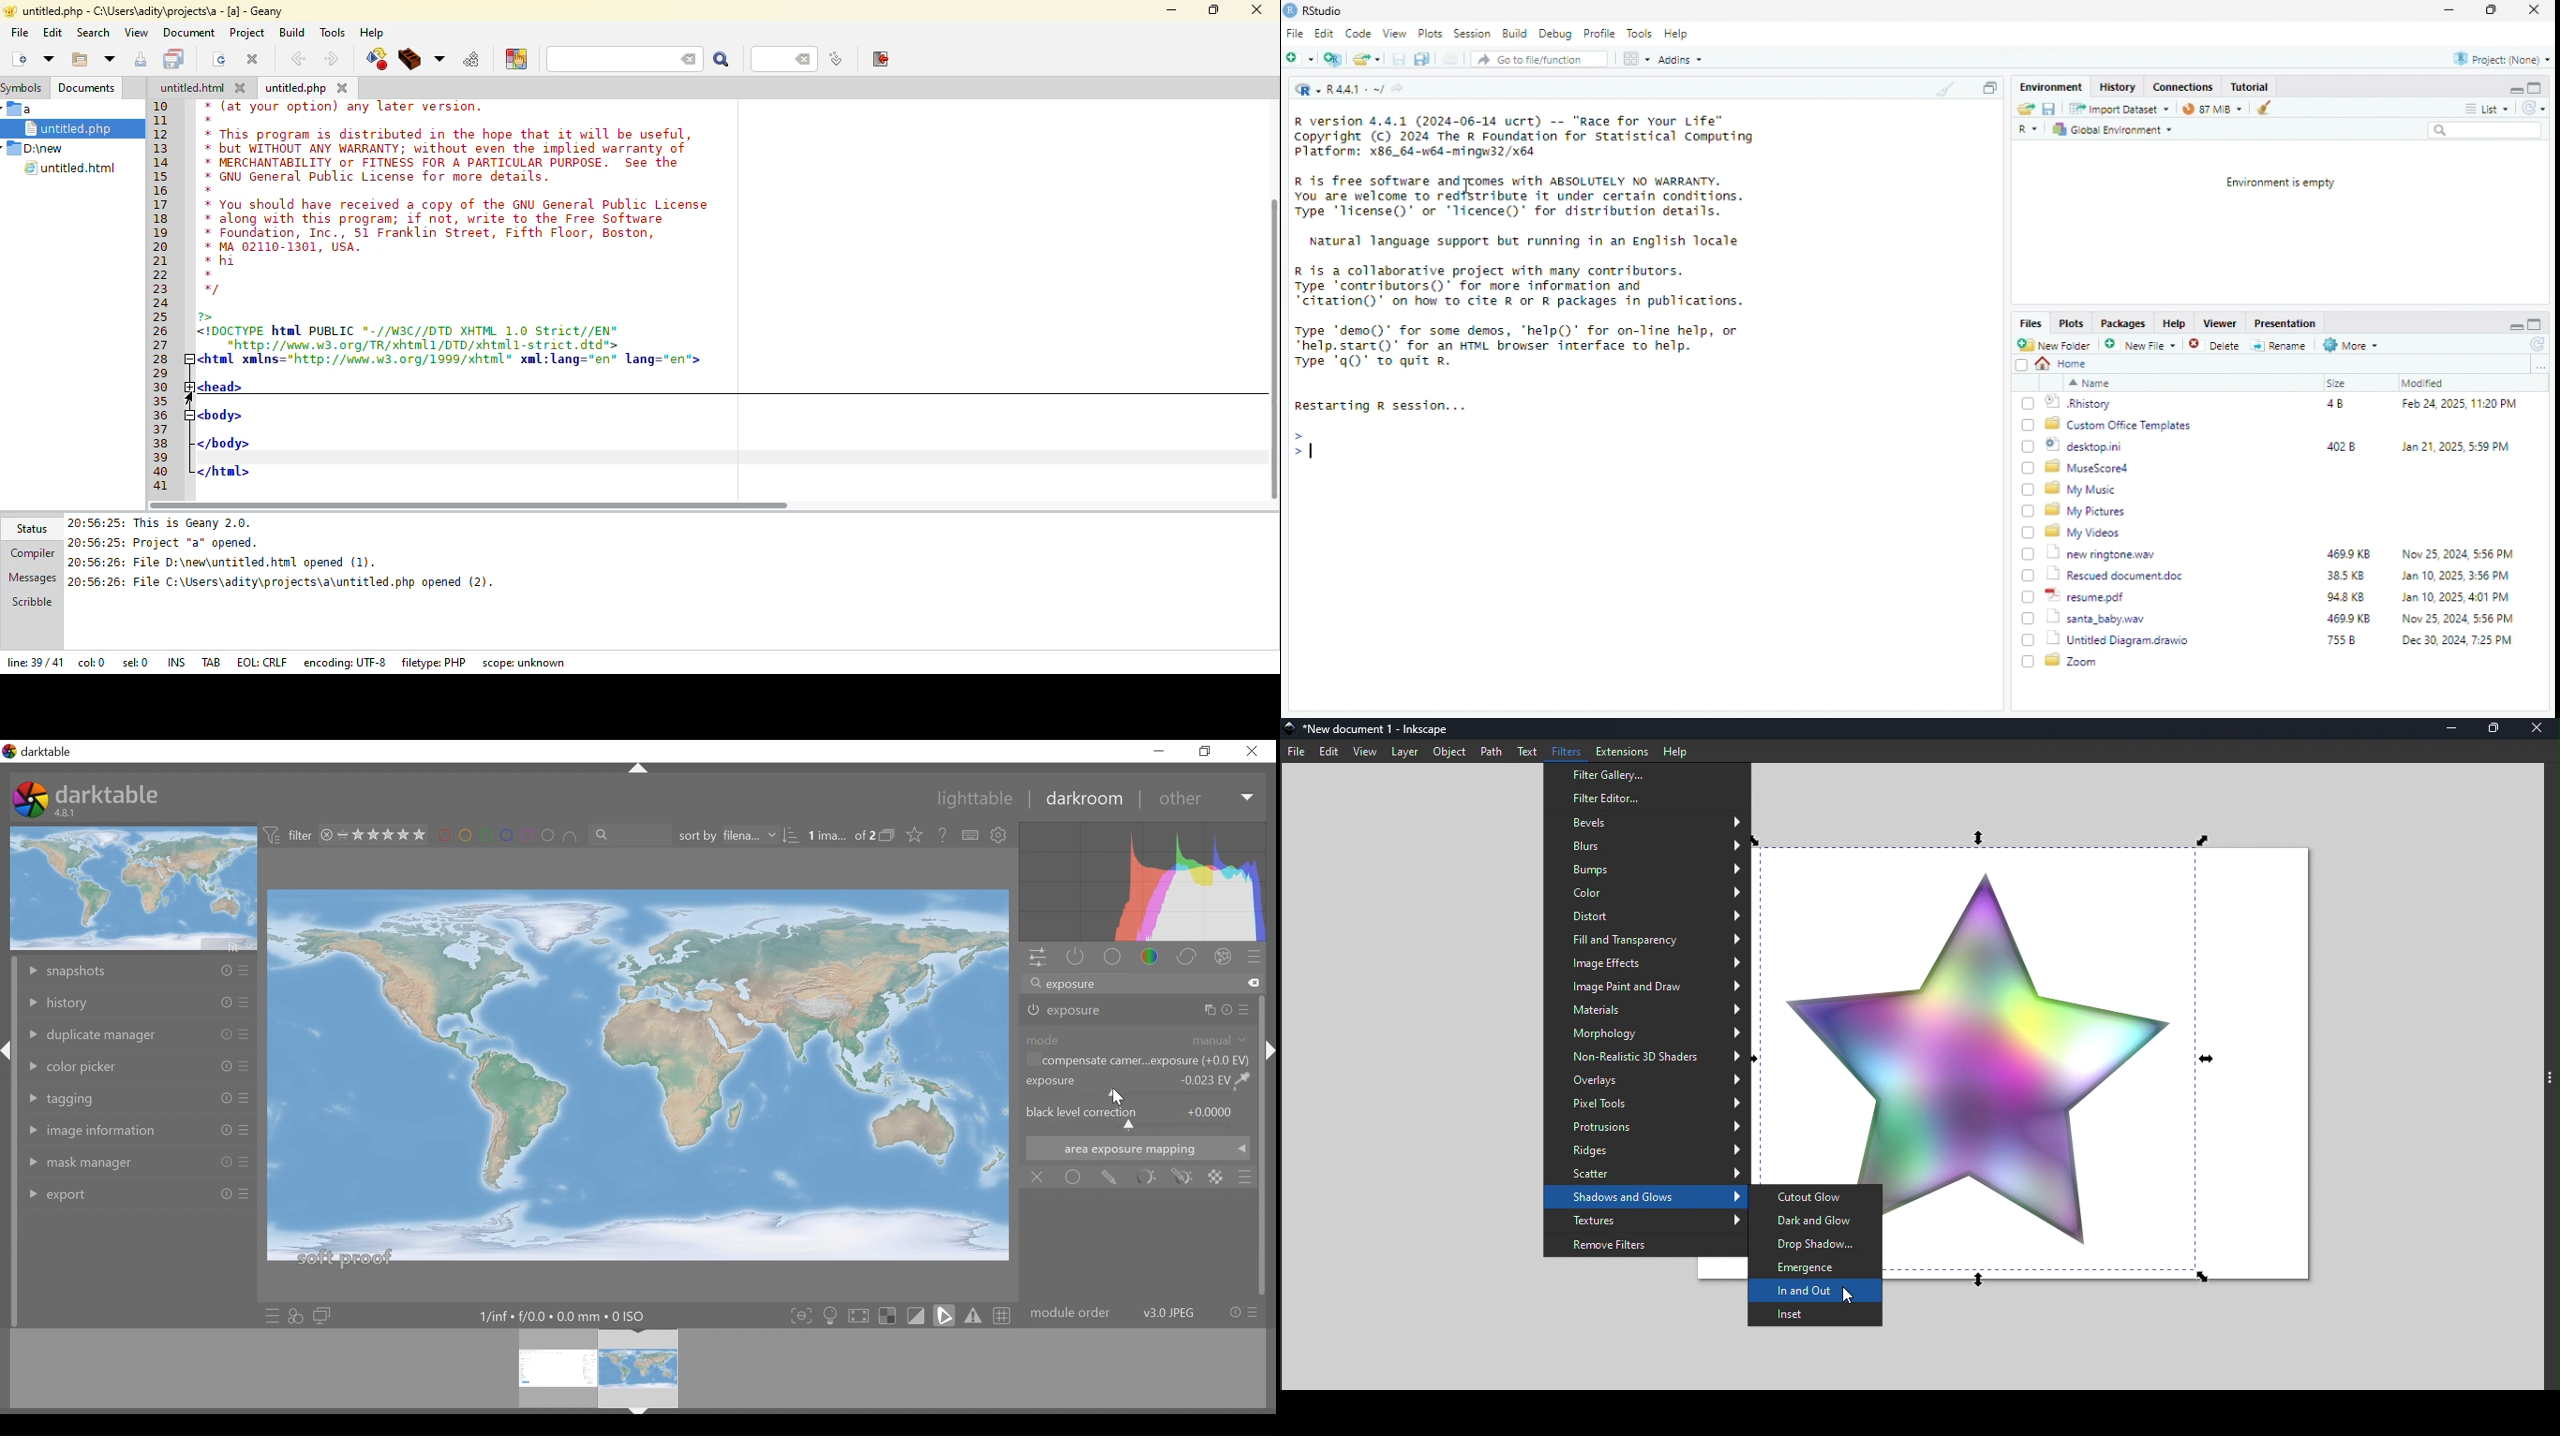 The height and width of the screenshot is (1456, 2576). Describe the element at coordinates (892, 1315) in the screenshot. I see `toggle indication of raw overexposure` at that location.